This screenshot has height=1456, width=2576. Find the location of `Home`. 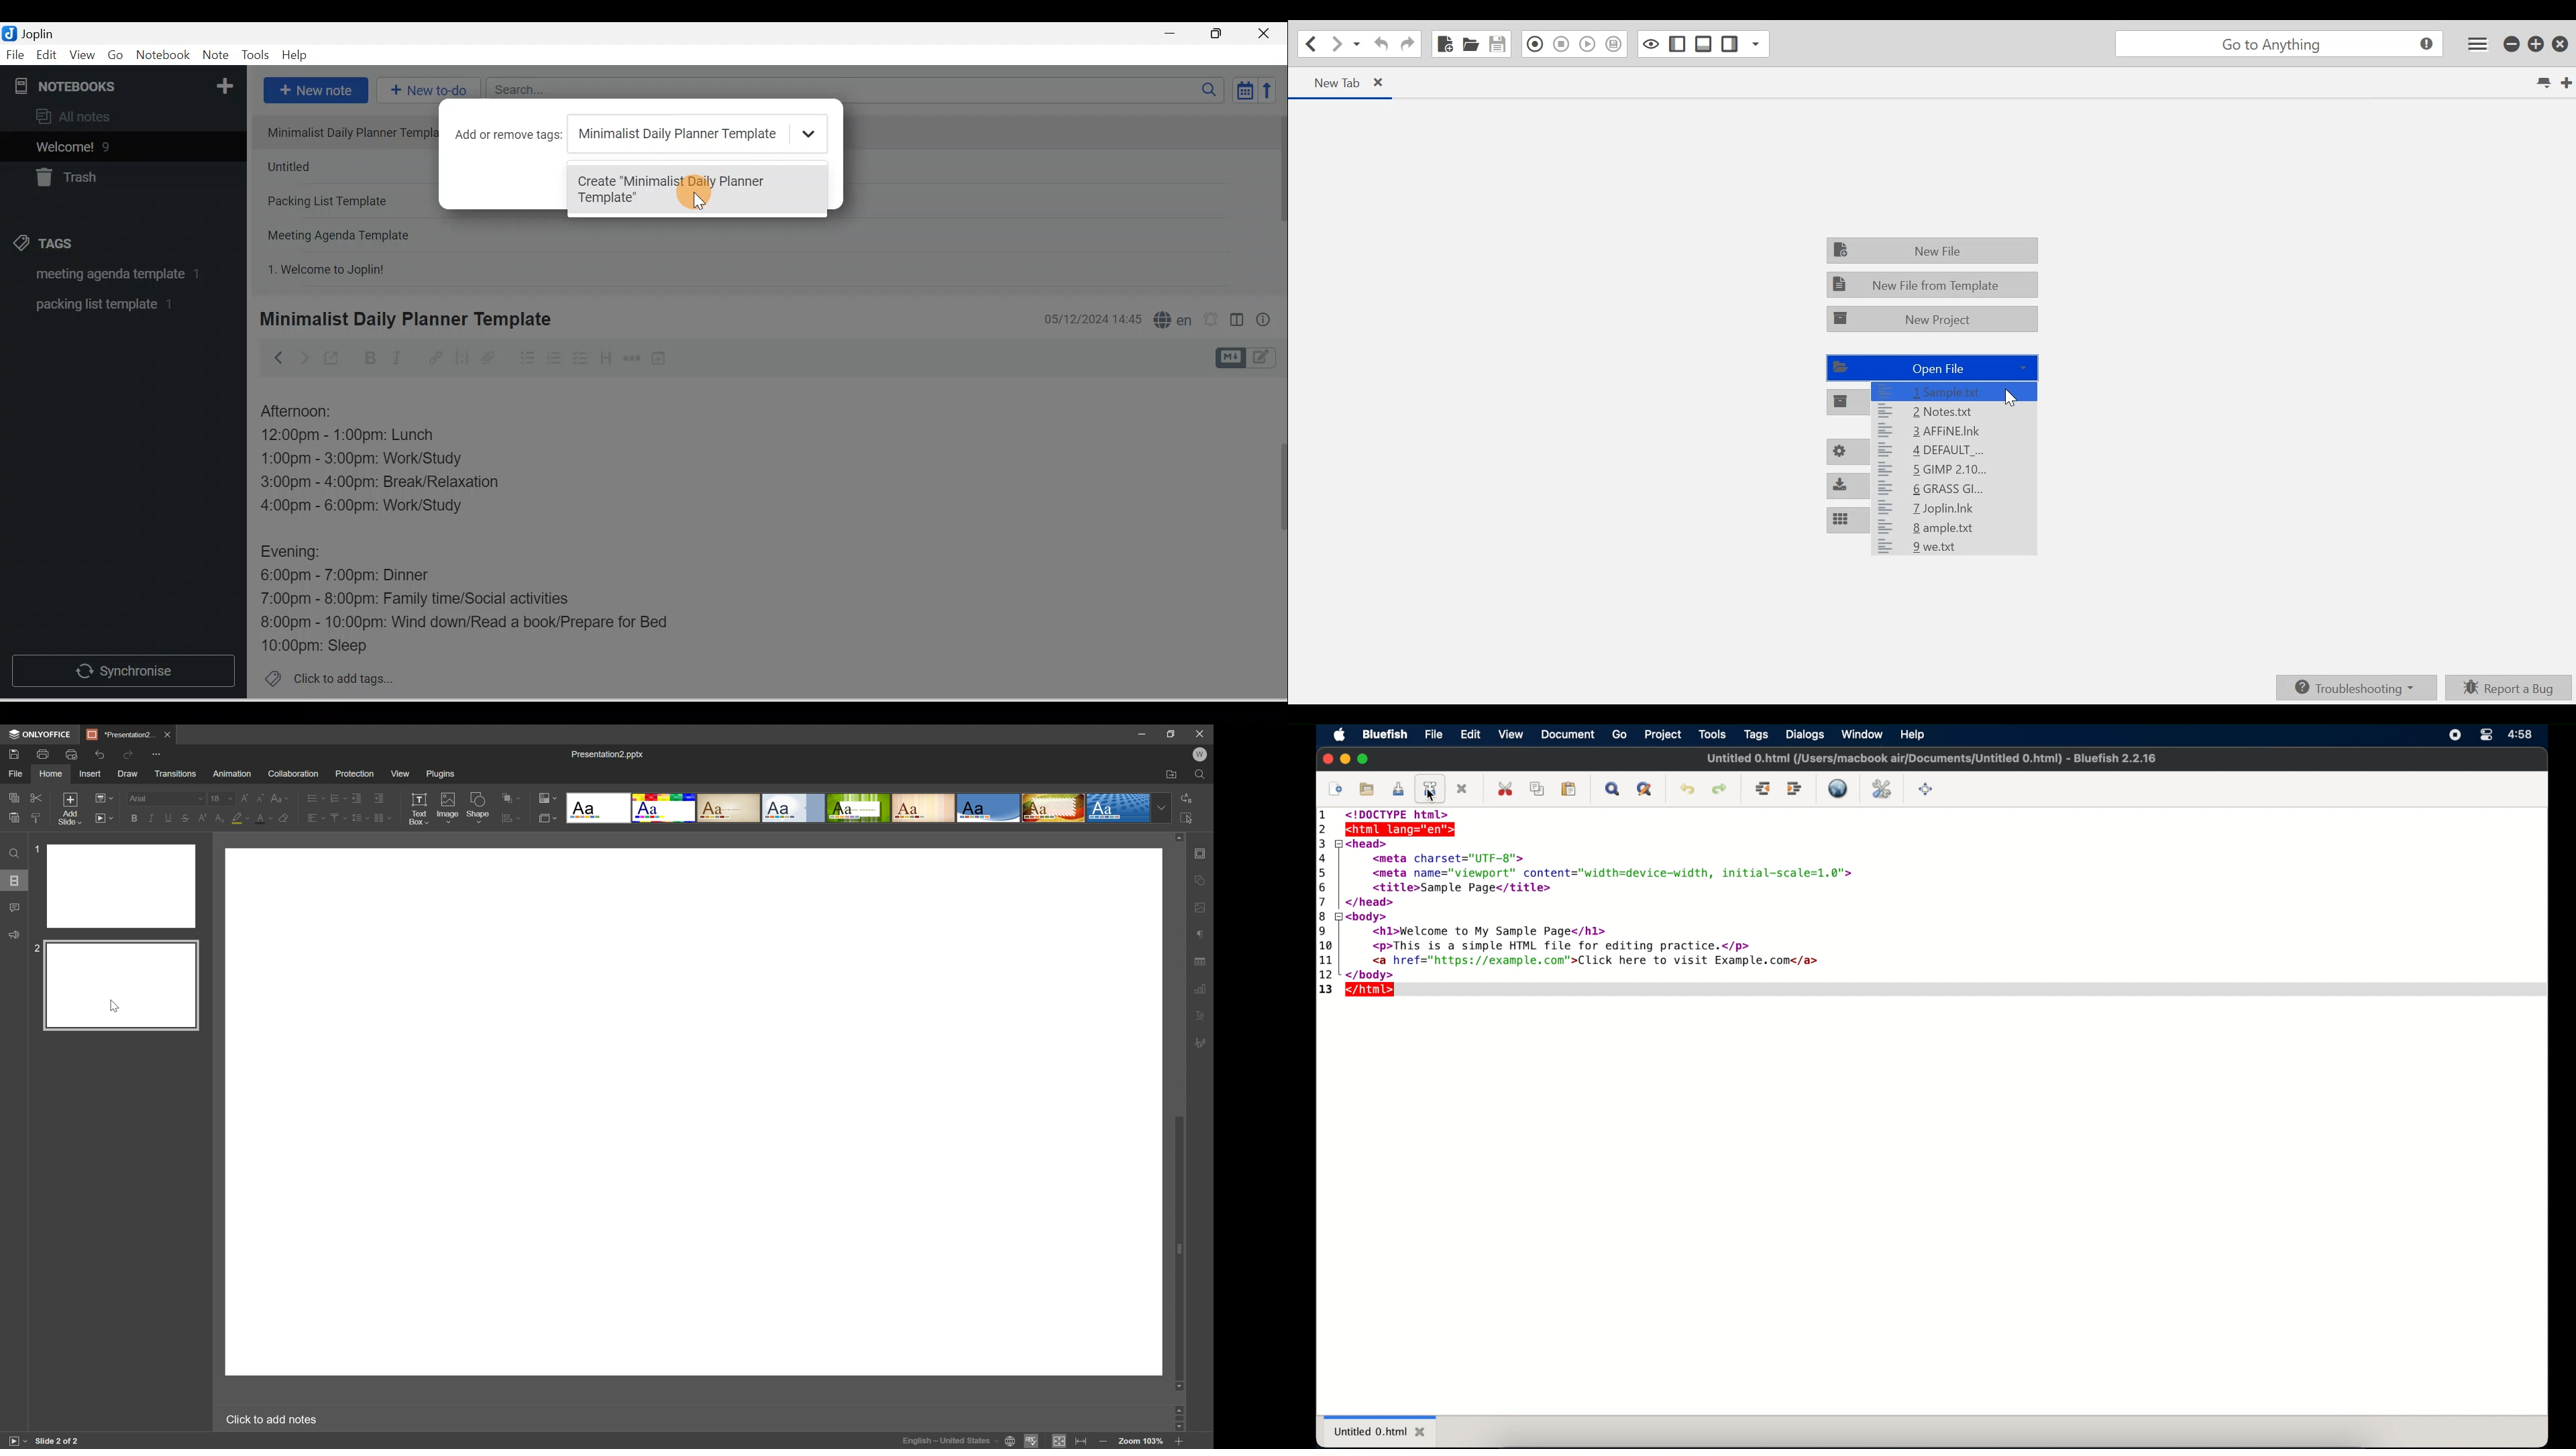

Home is located at coordinates (53, 775).